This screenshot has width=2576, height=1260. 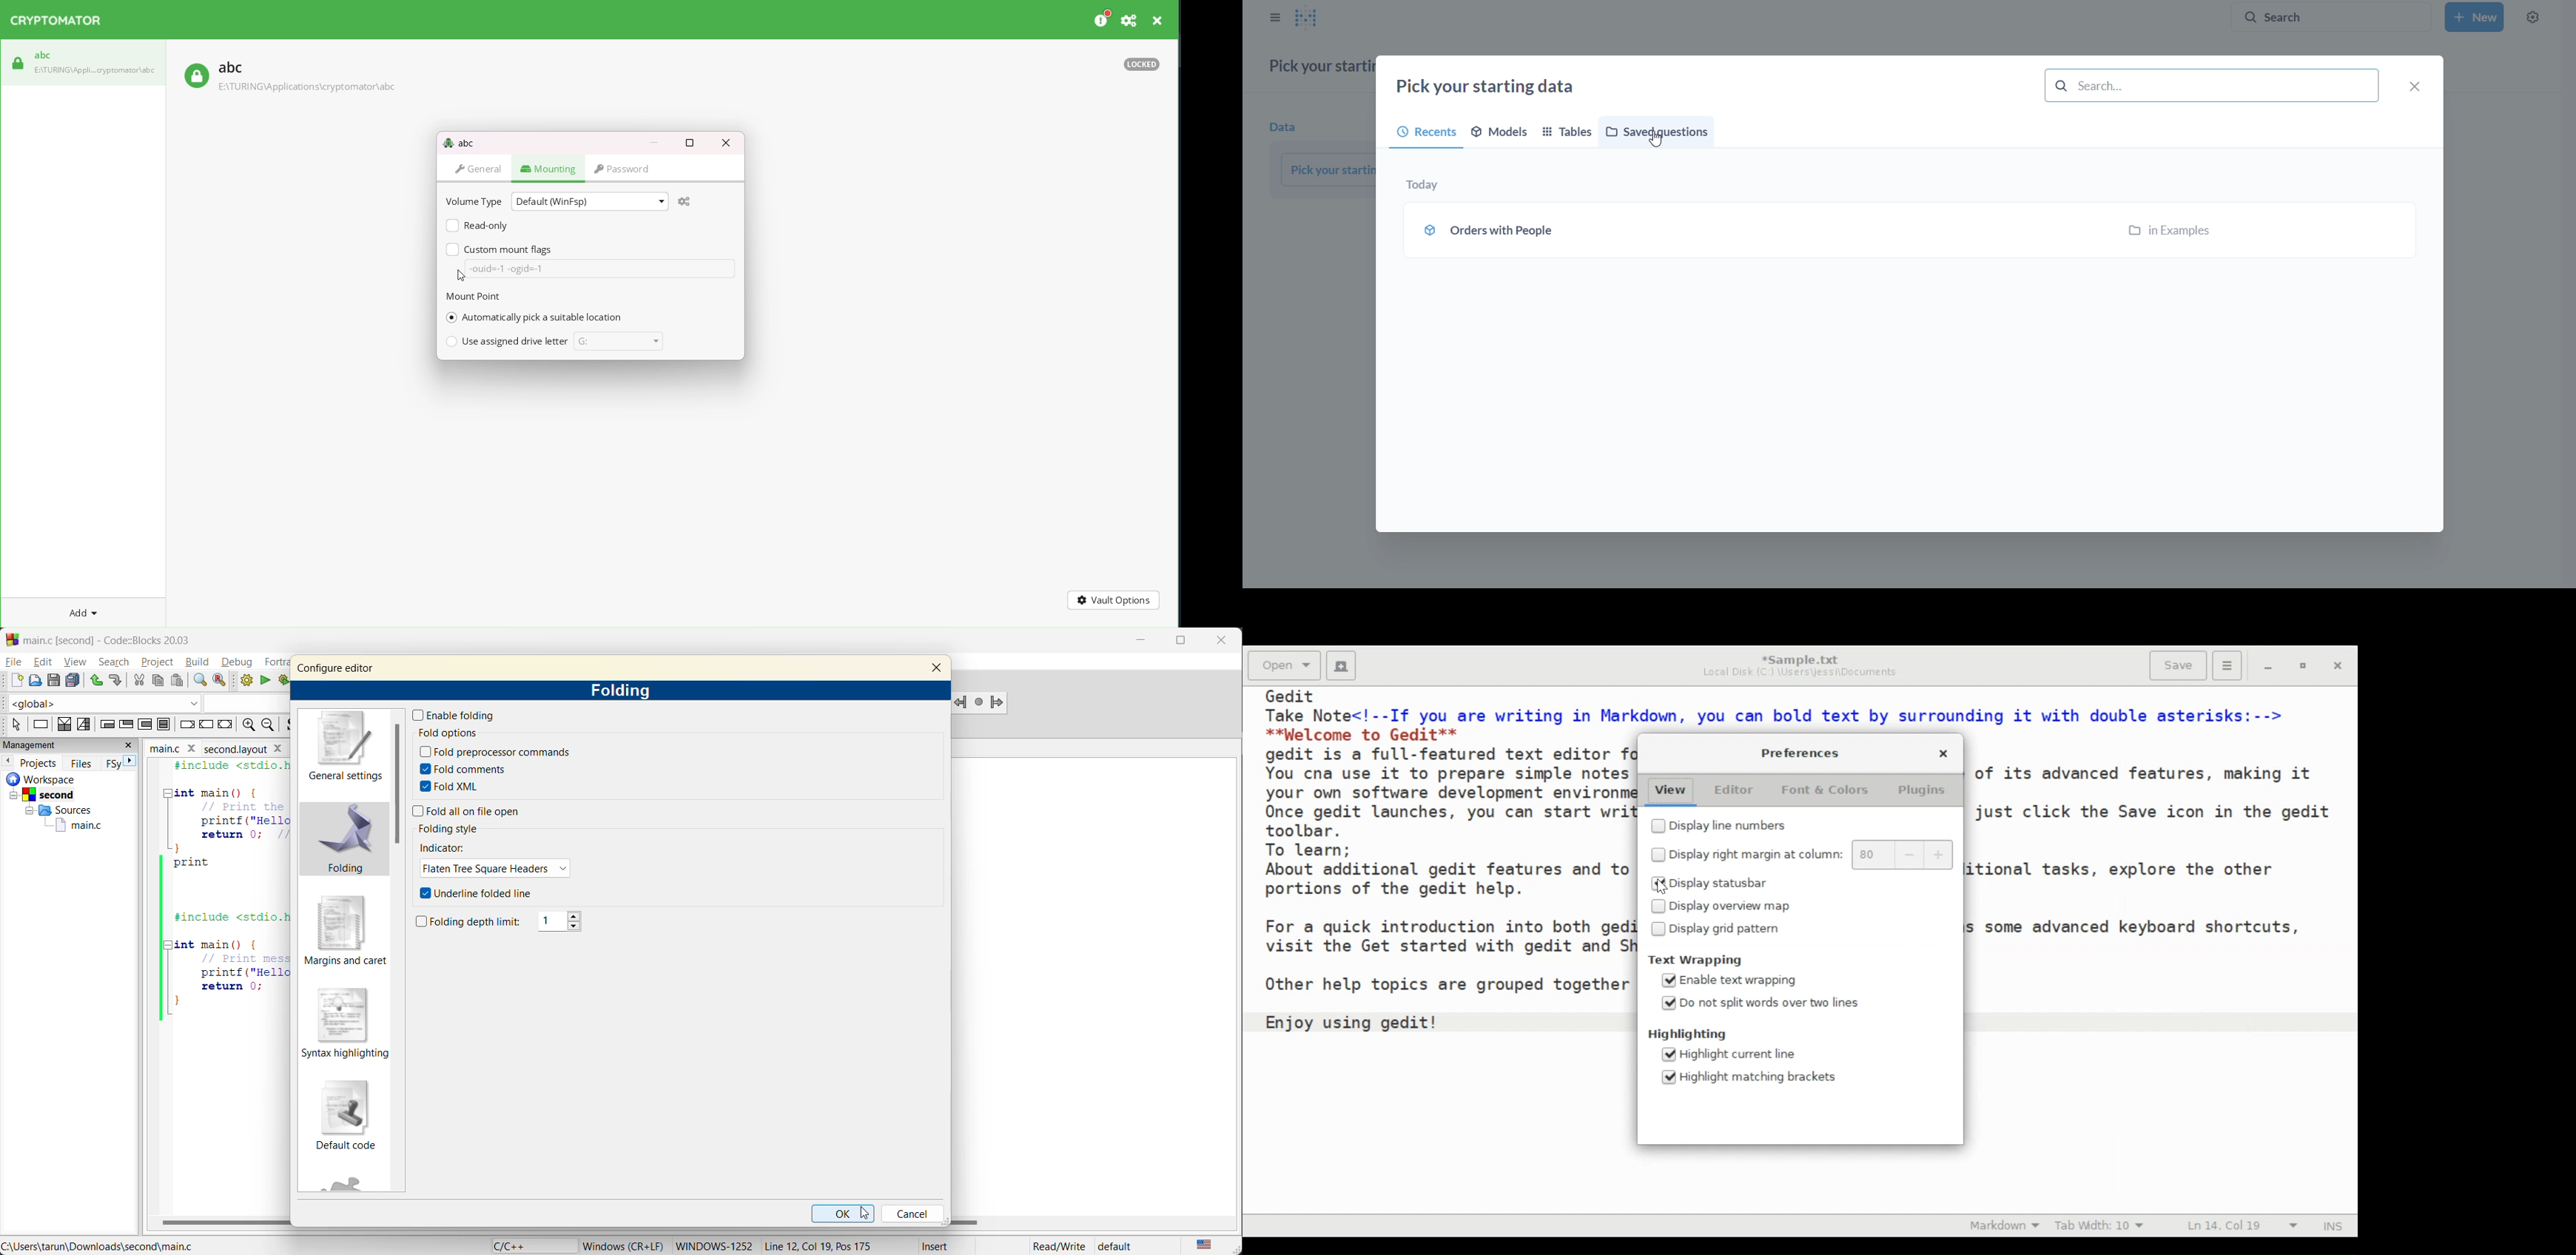 I want to click on Preferences, so click(x=1799, y=755).